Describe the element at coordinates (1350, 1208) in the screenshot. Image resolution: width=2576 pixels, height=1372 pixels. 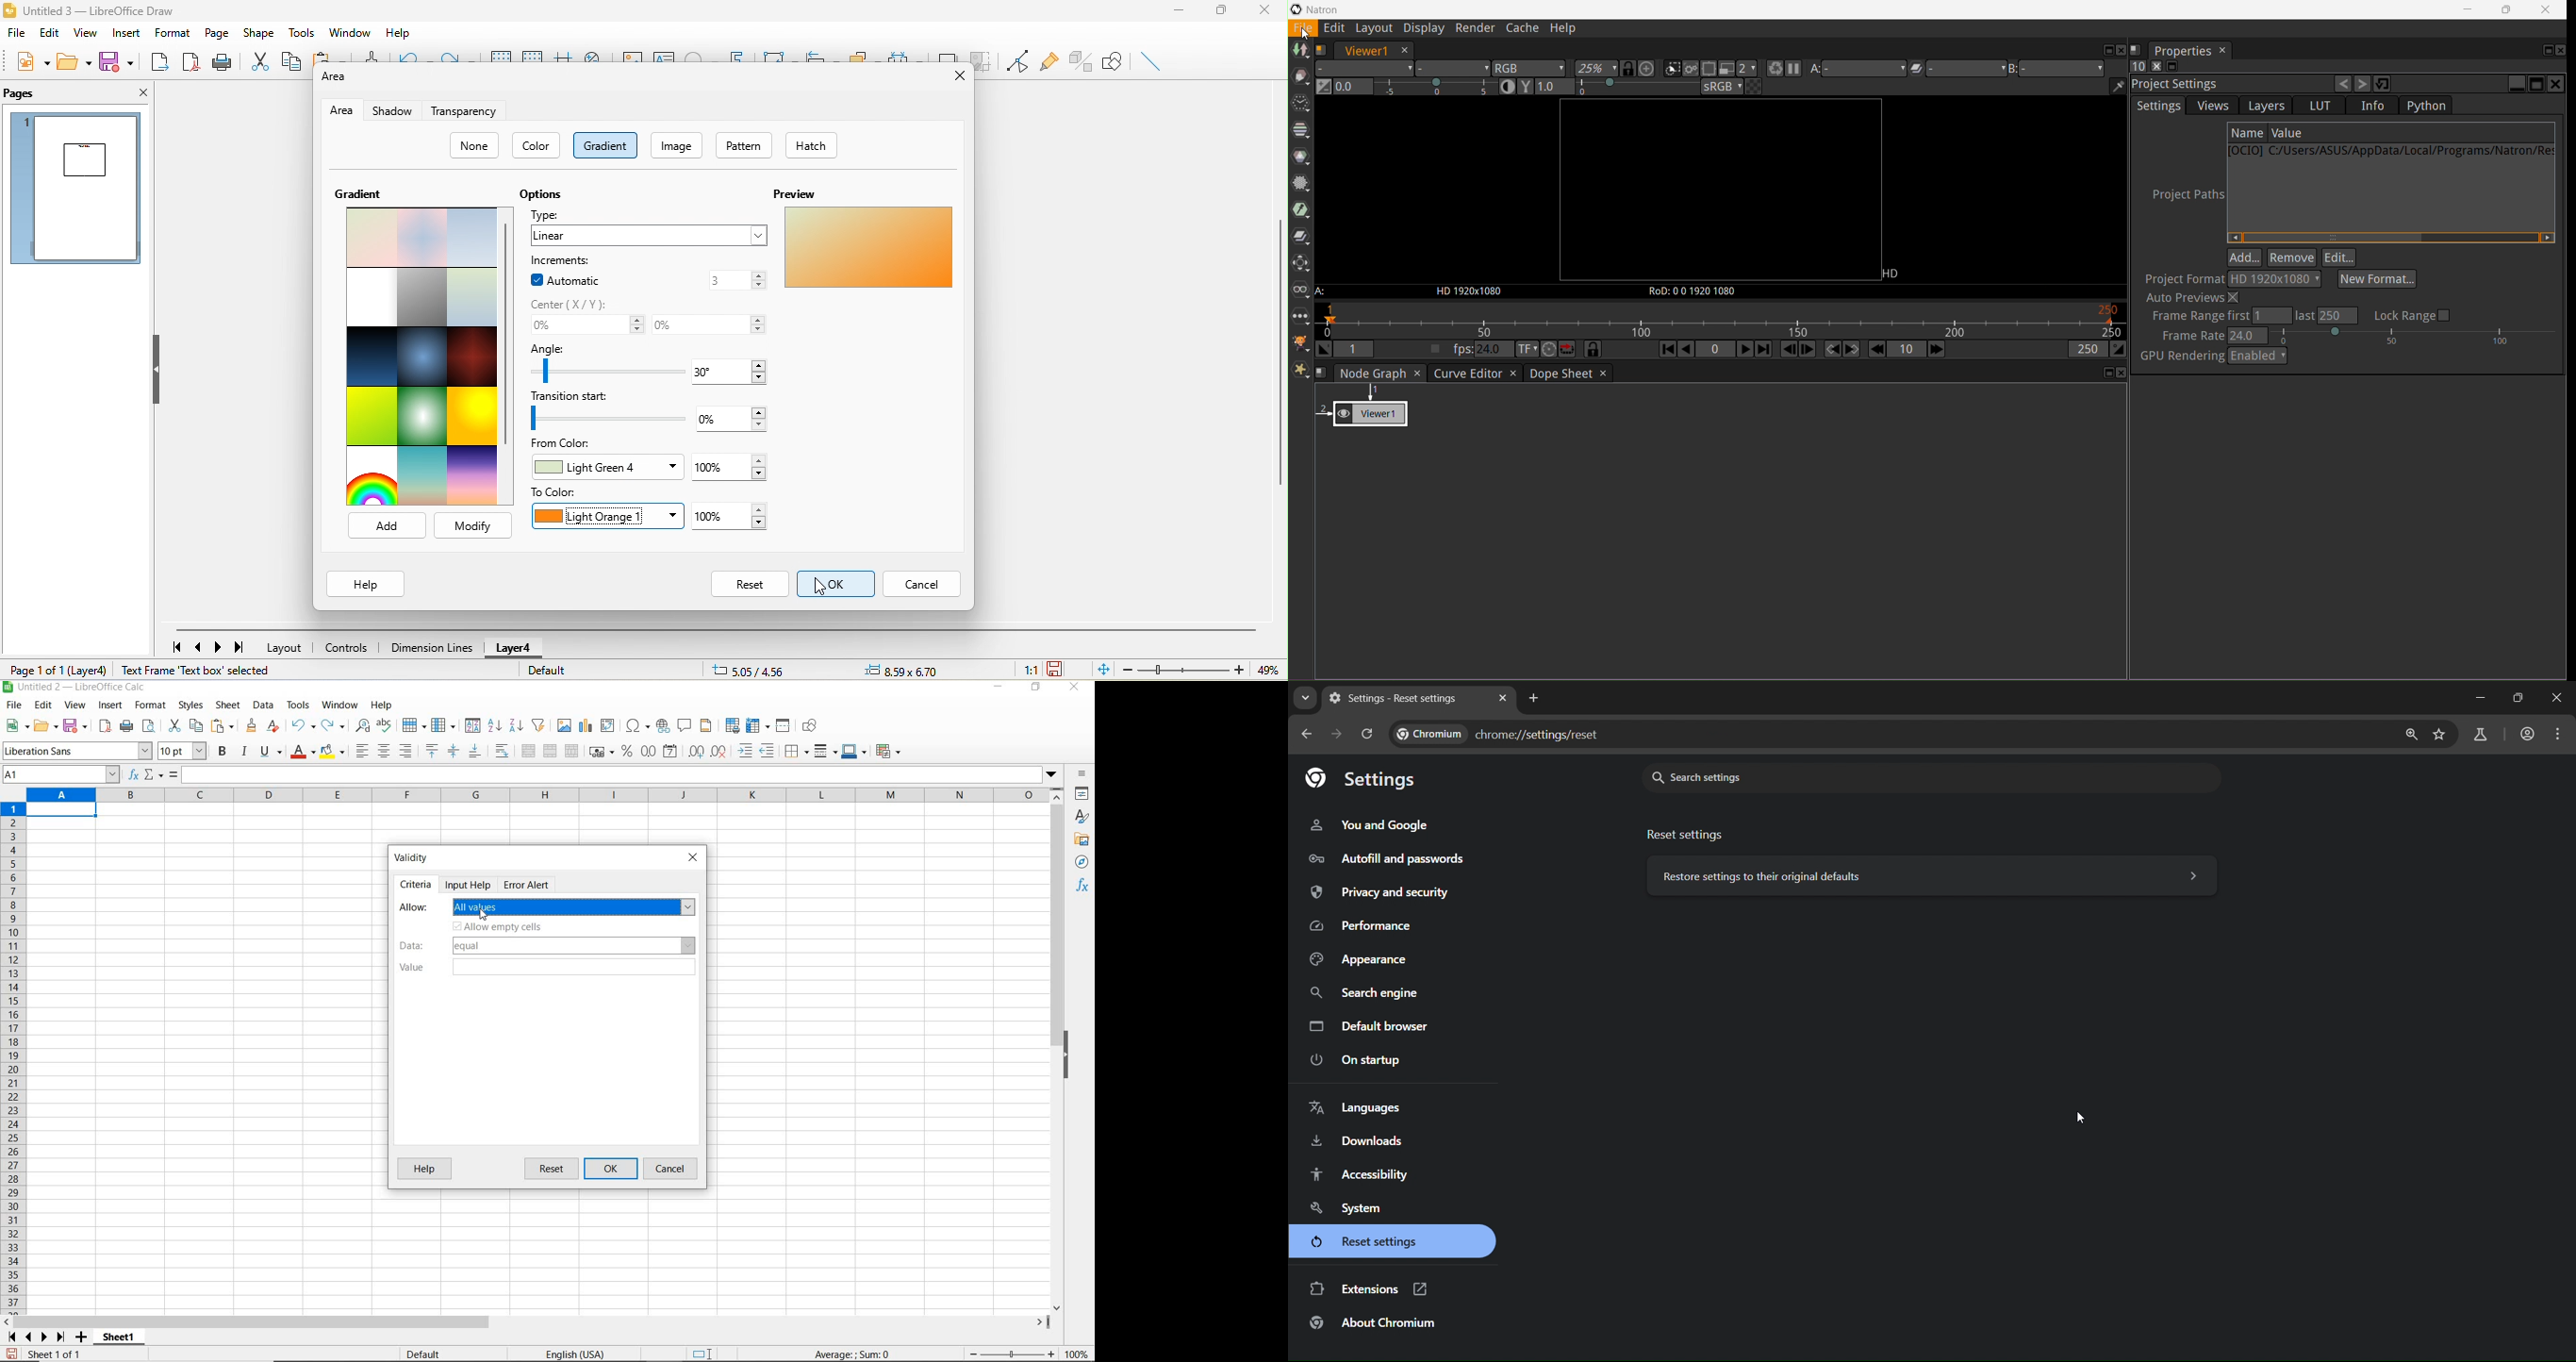
I see `system` at that location.